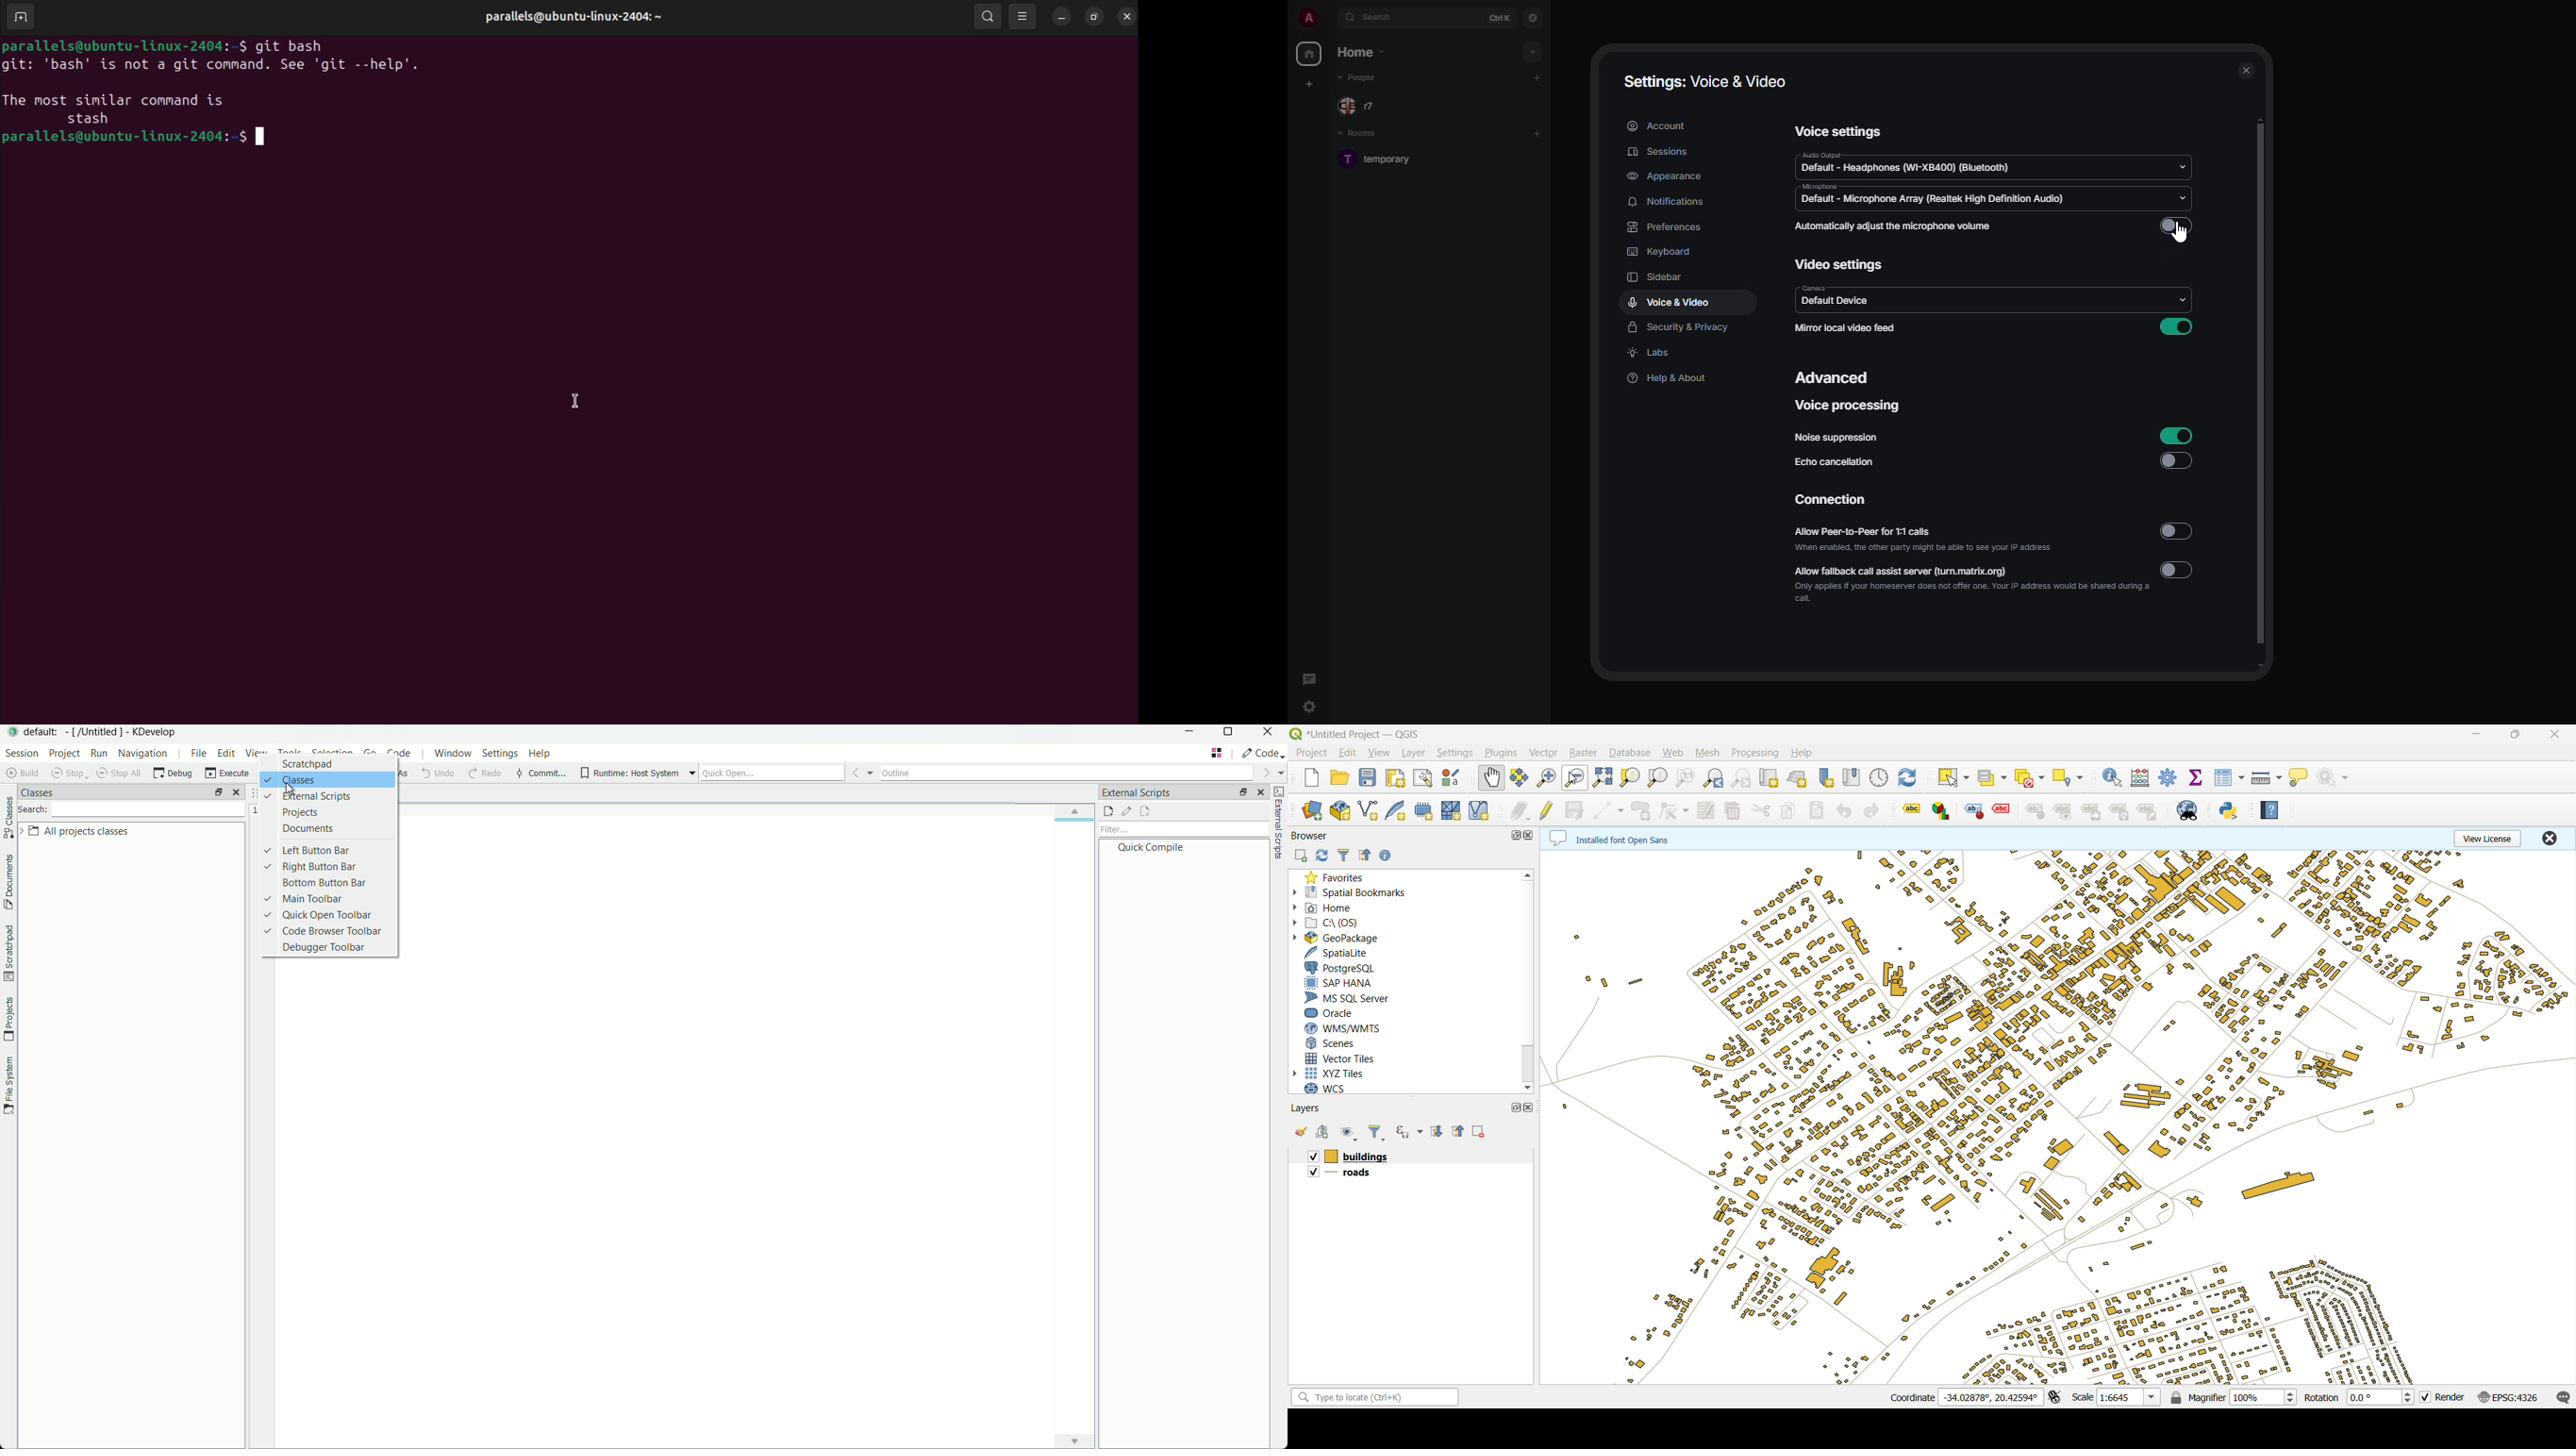 Image resolution: width=2576 pixels, height=1456 pixels. Describe the element at coordinates (1576, 810) in the screenshot. I see `save edits` at that location.